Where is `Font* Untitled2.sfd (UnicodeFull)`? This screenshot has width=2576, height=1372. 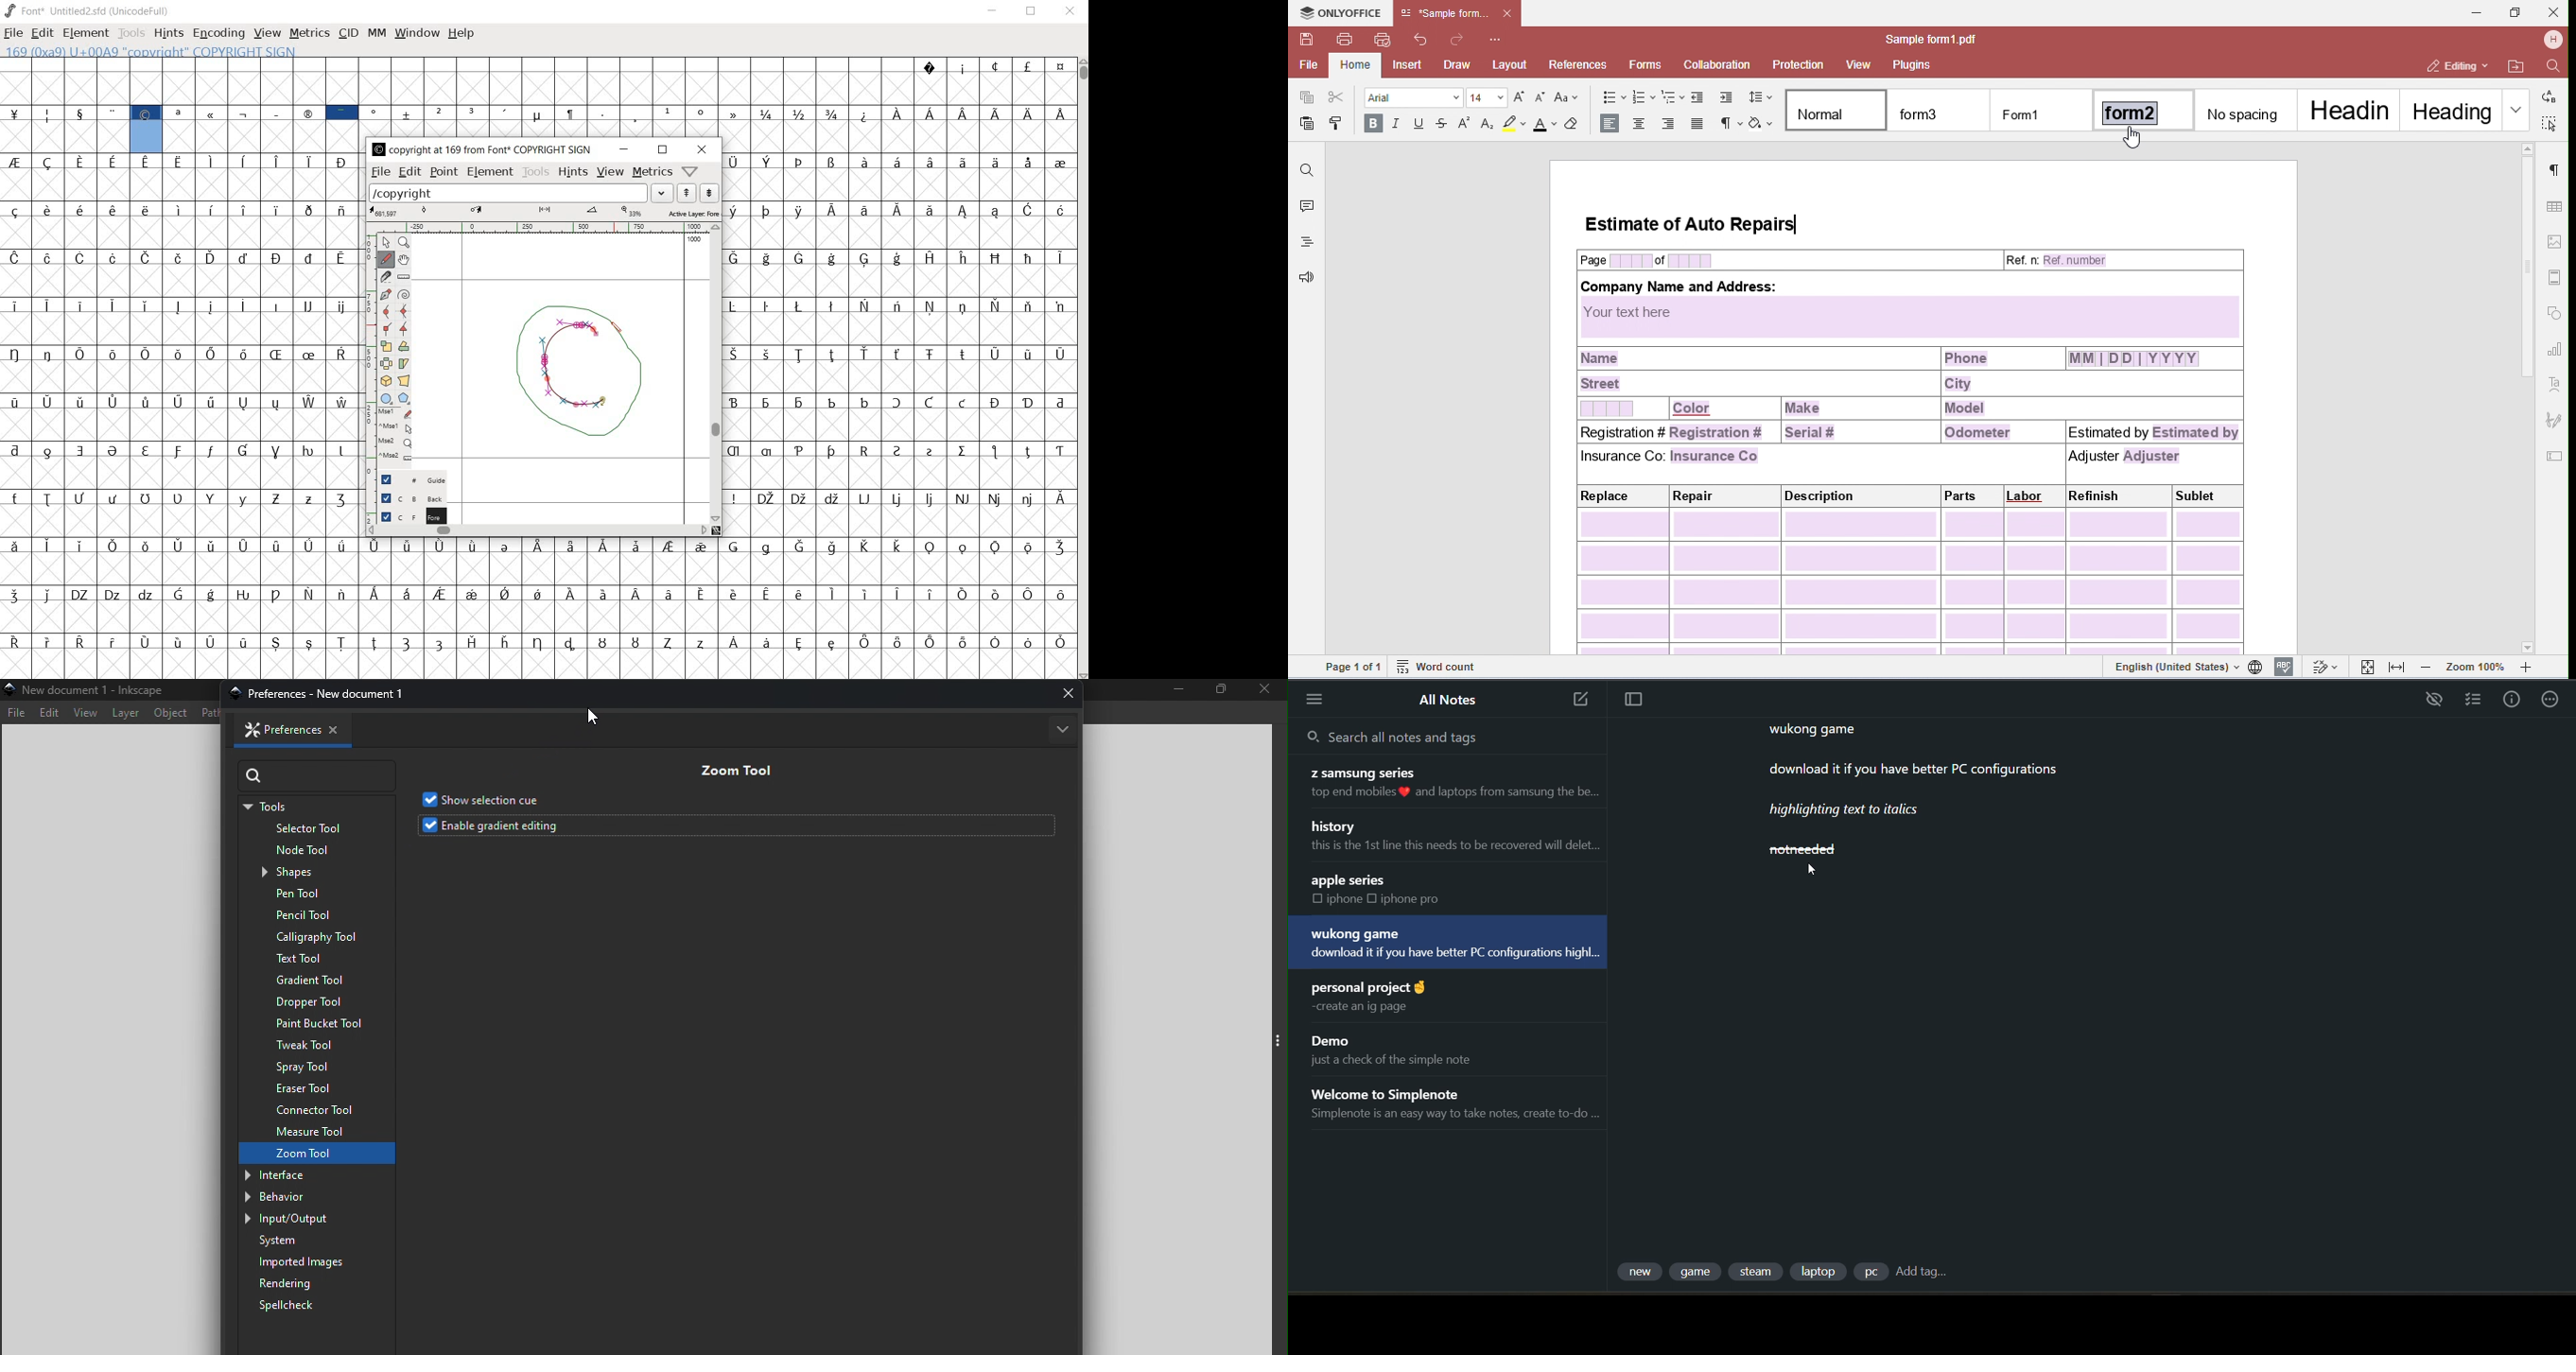
Font* Untitled2.sfd (UnicodeFull) is located at coordinates (88, 11).